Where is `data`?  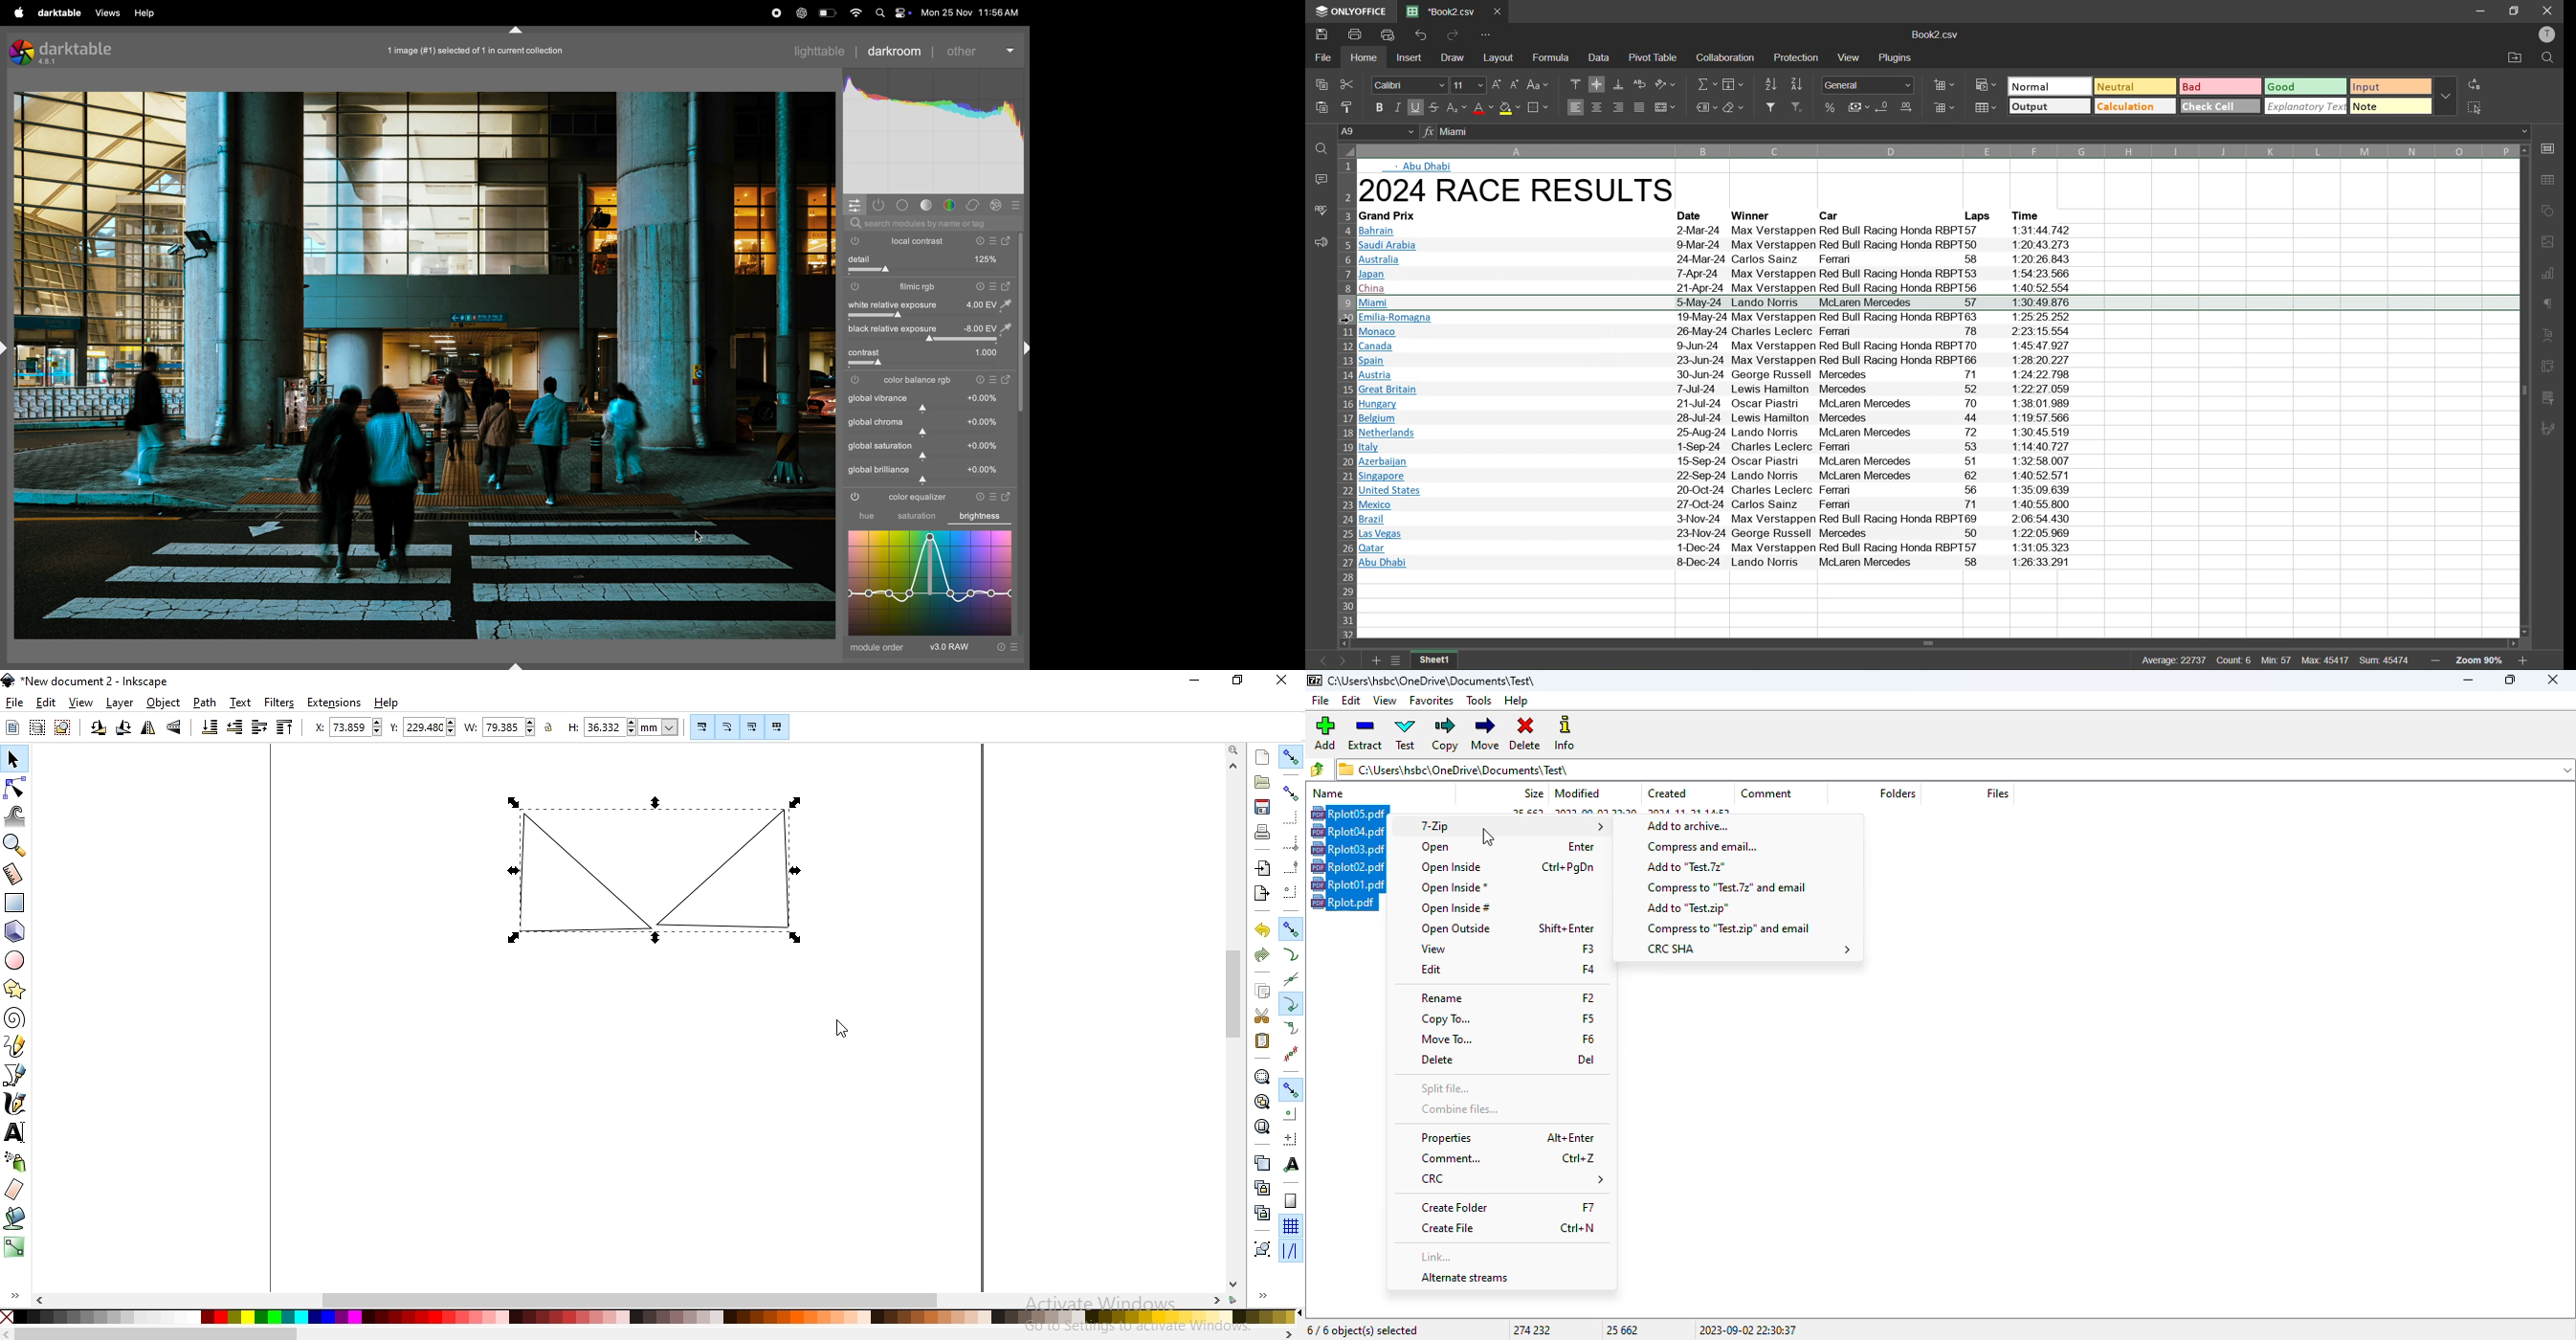
data is located at coordinates (1601, 58).